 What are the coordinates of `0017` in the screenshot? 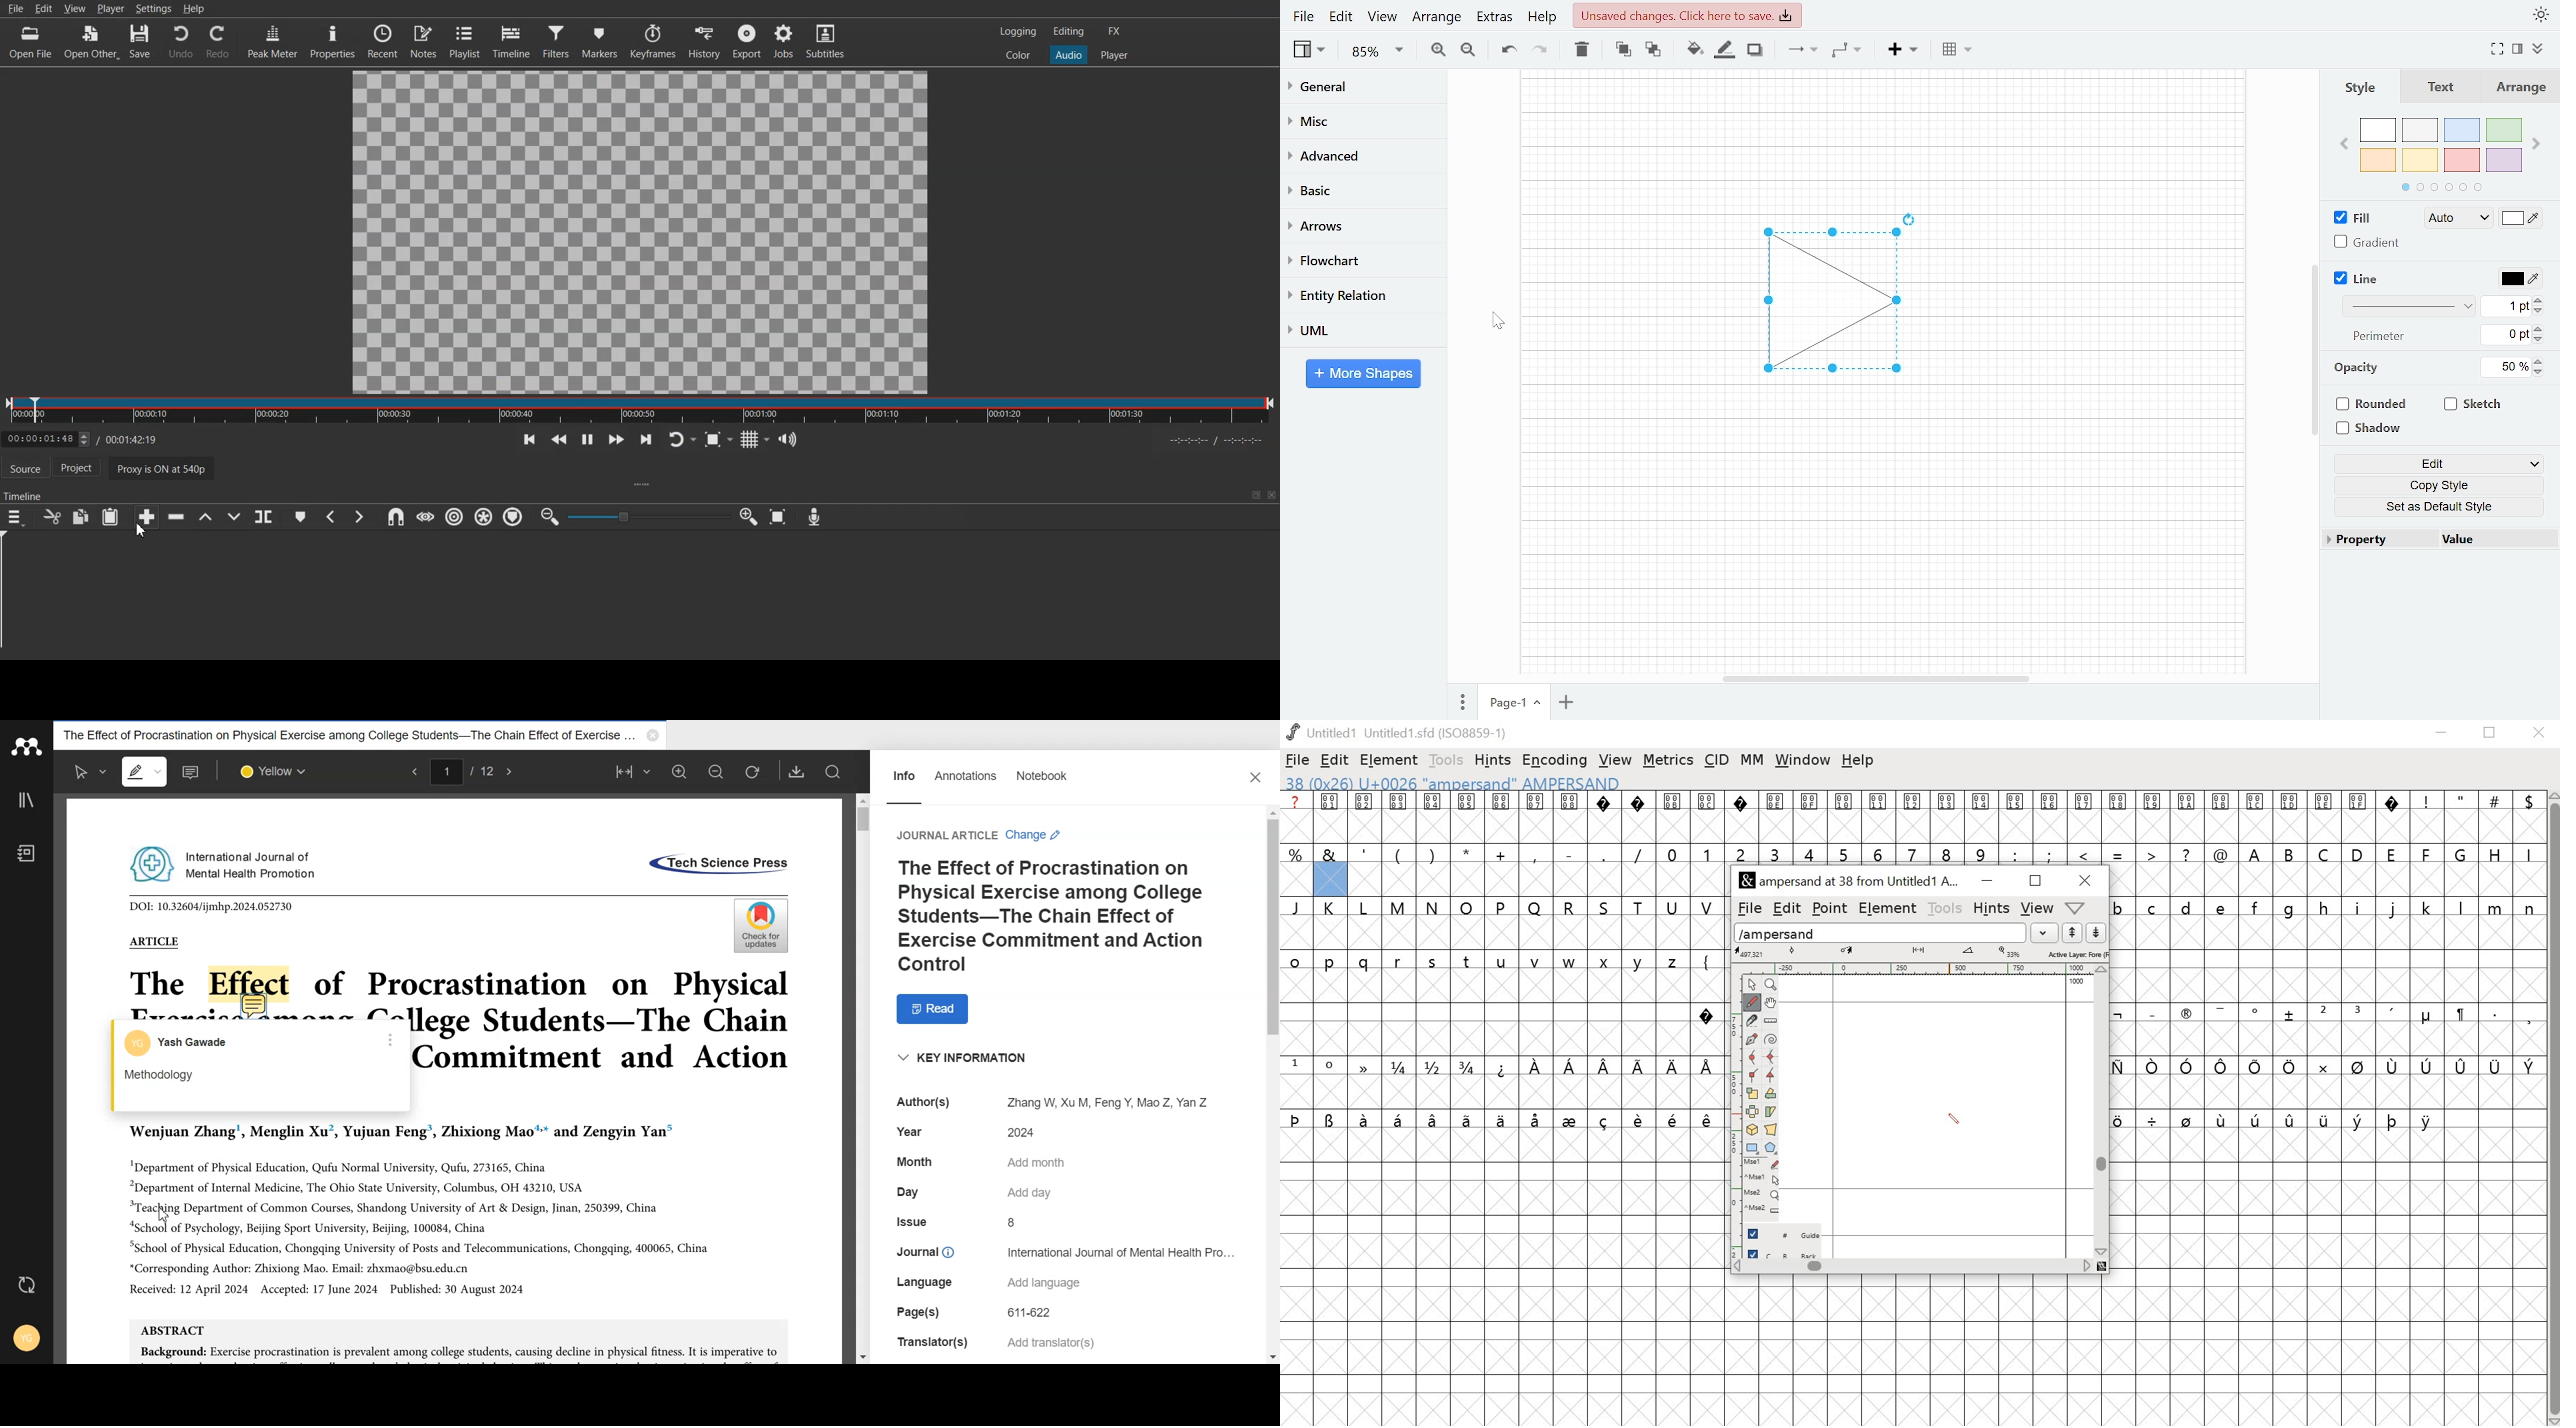 It's located at (2084, 817).